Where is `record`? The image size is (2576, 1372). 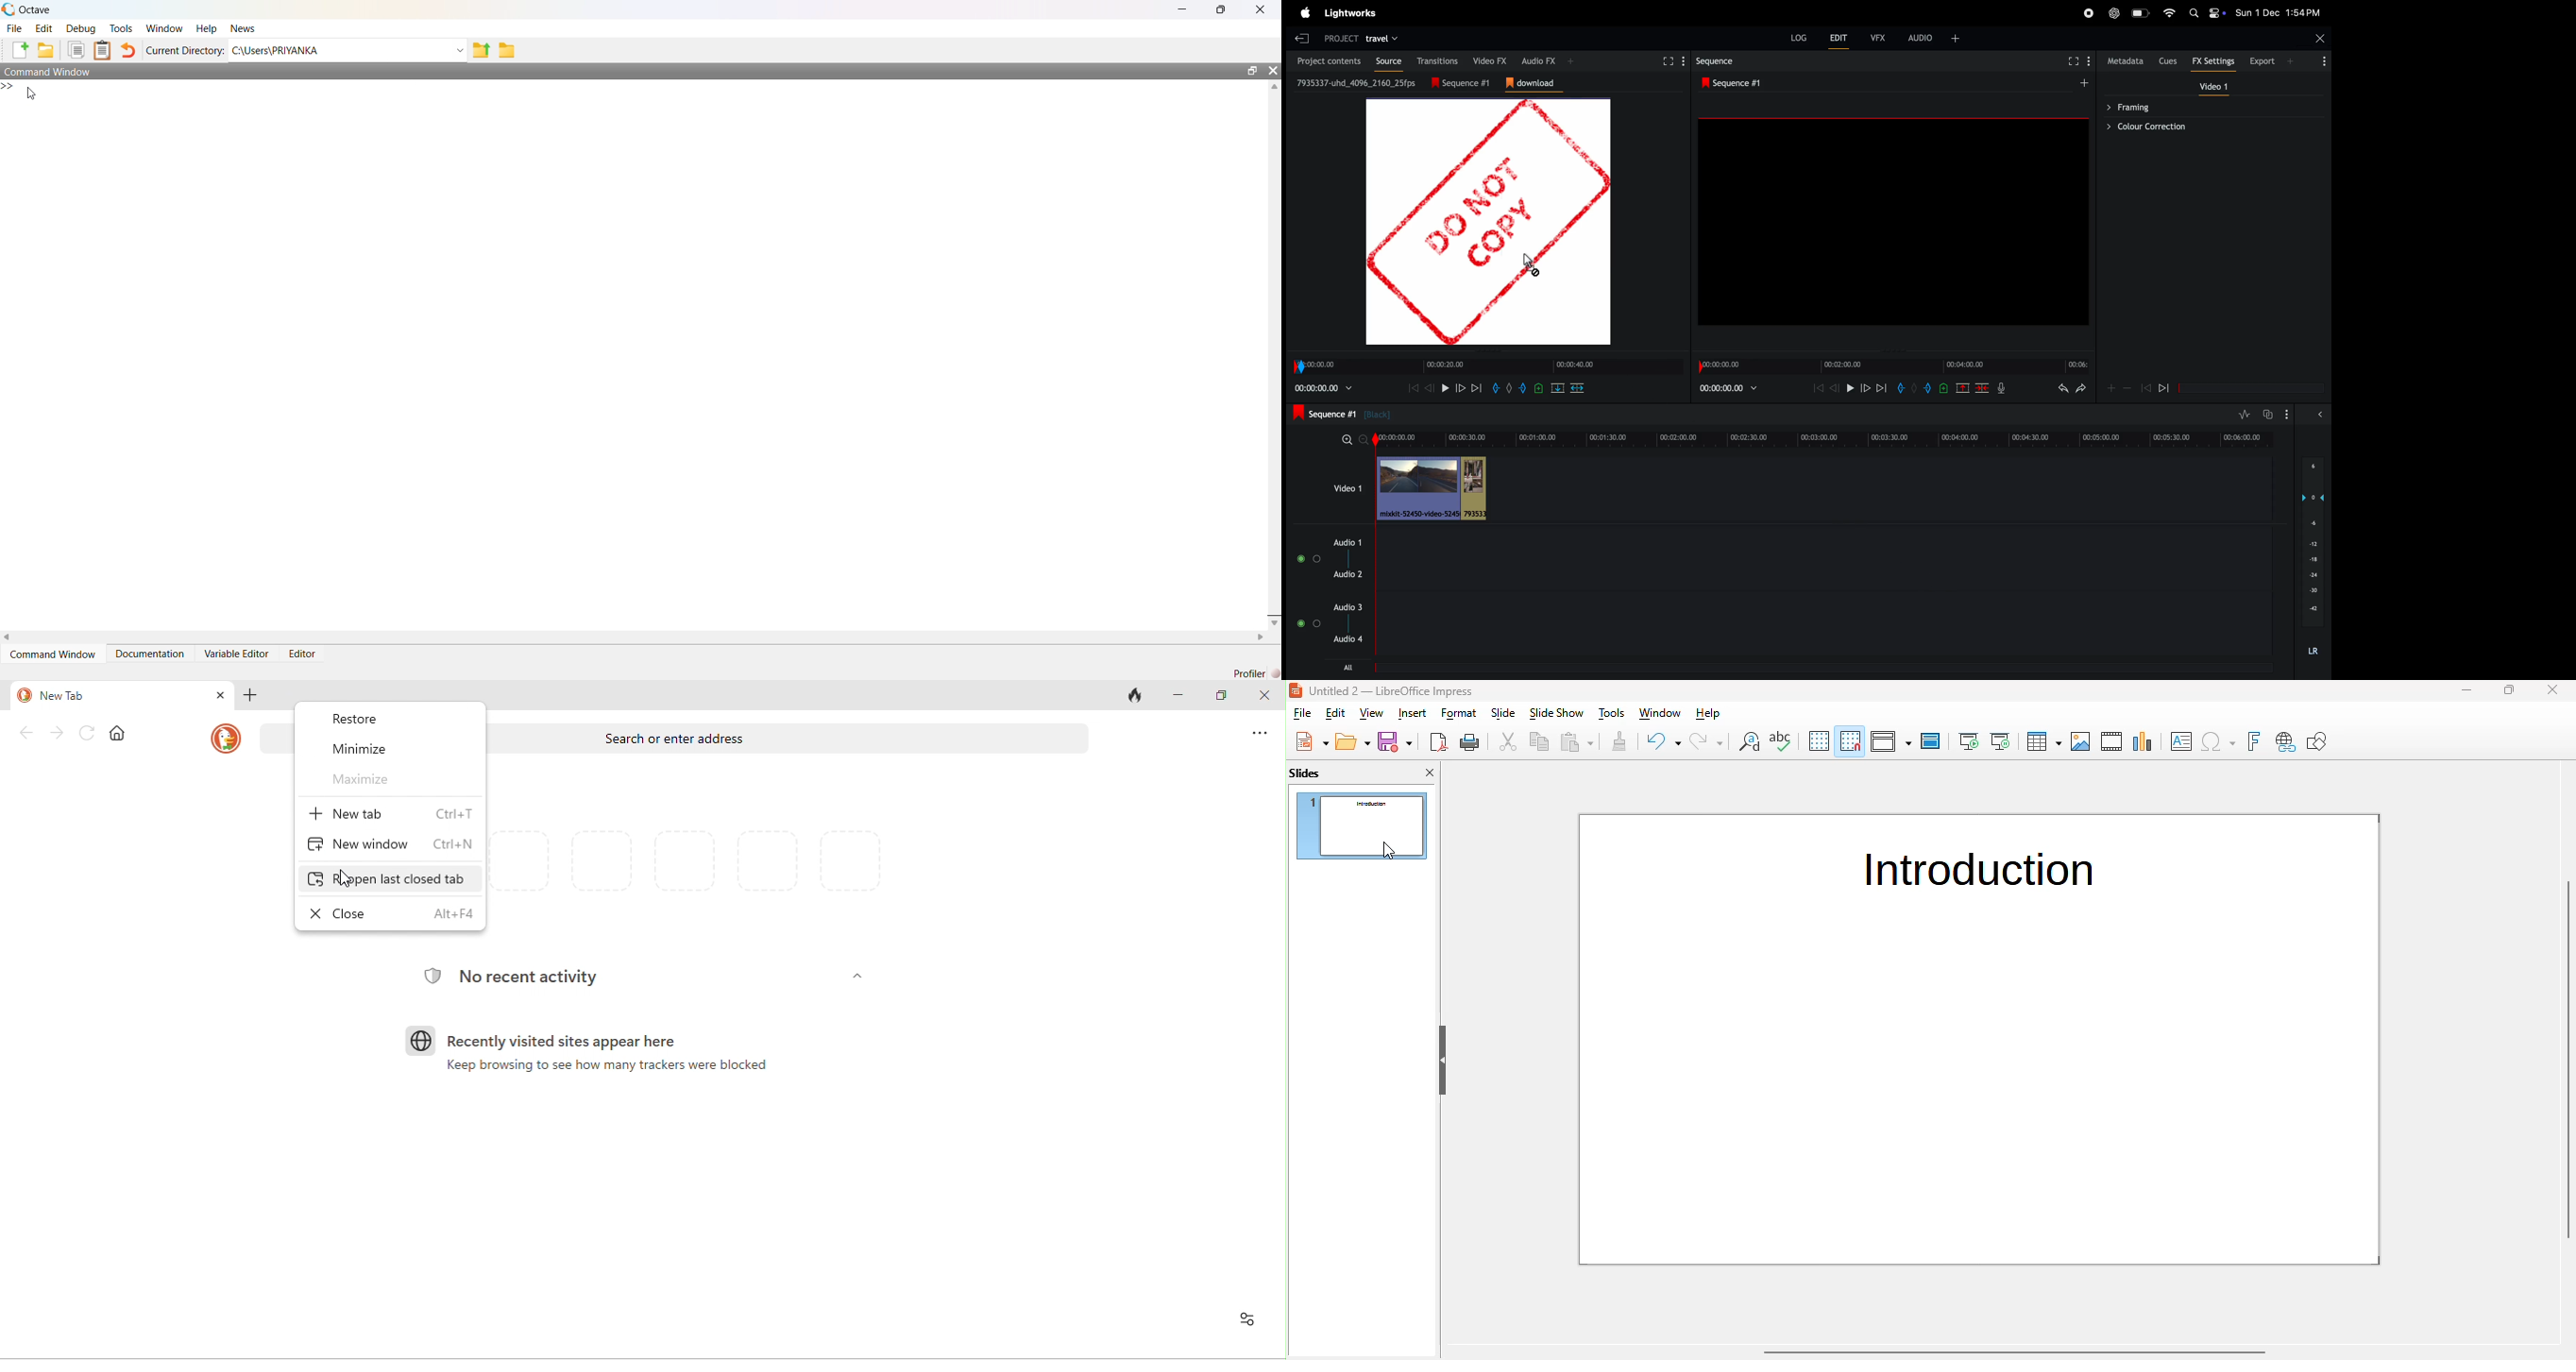 record is located at coordinates (2089, 13).